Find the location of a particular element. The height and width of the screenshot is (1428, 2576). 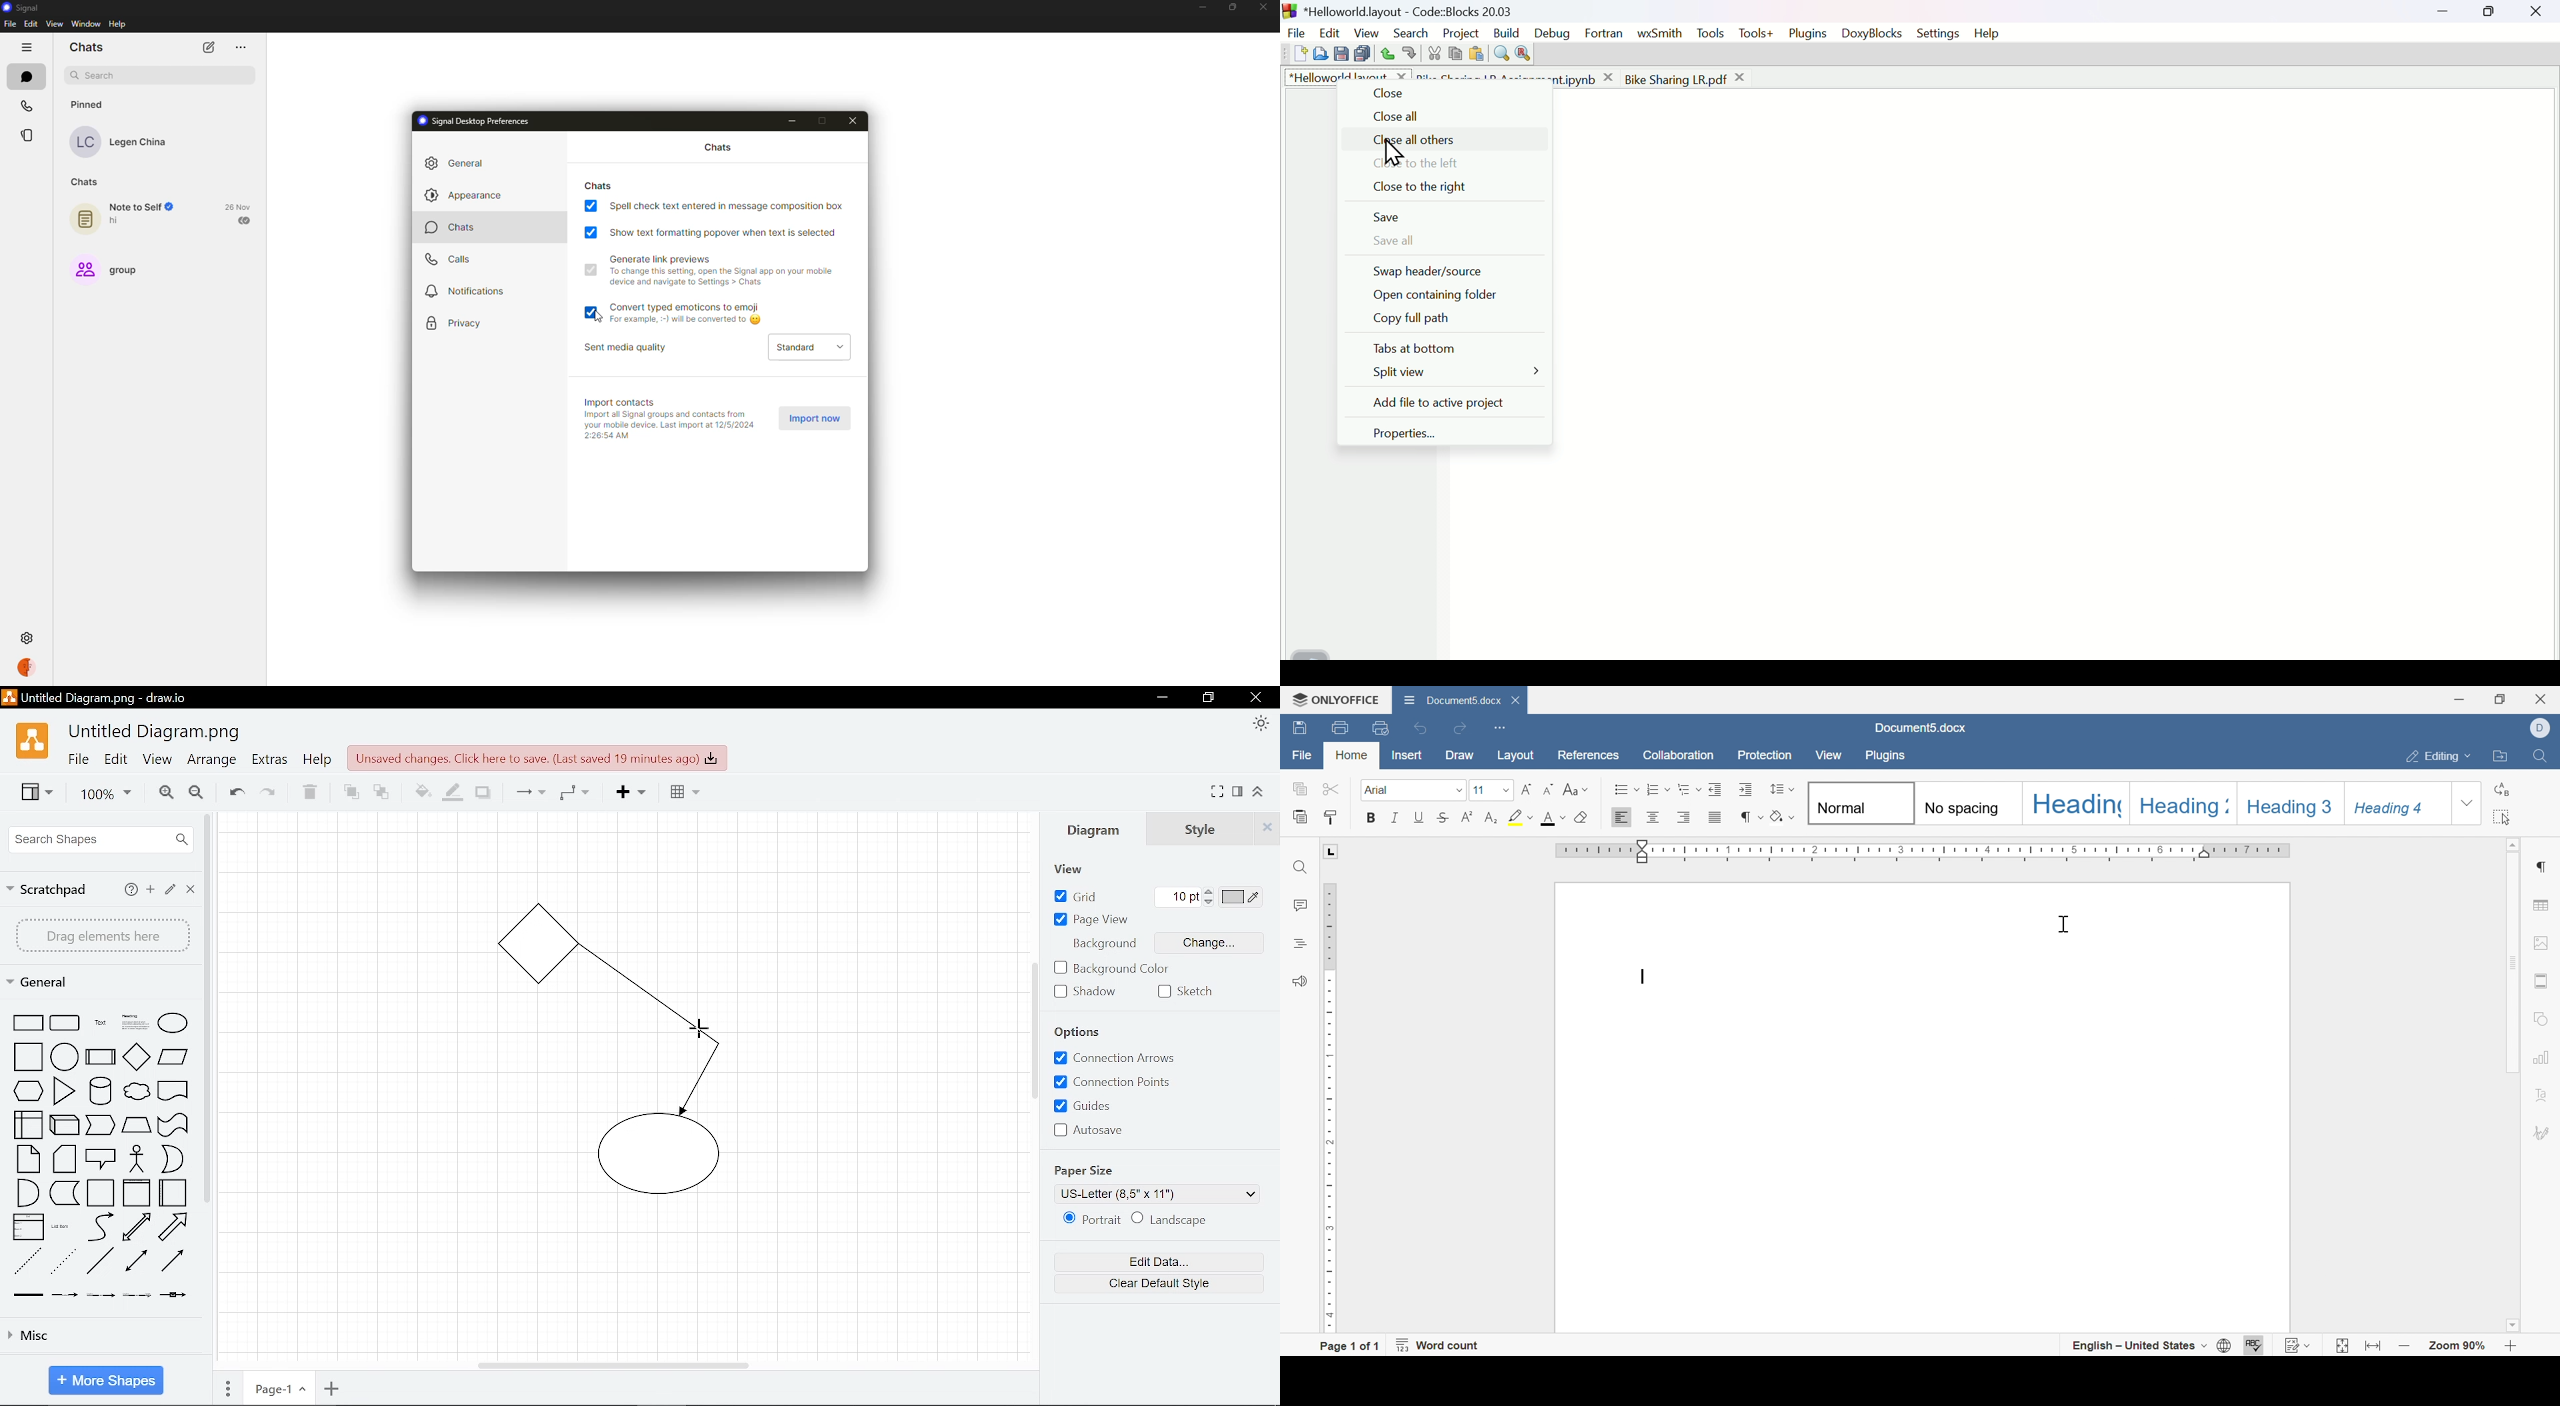

Current grid distribution is located at coordinates (1177, 898).